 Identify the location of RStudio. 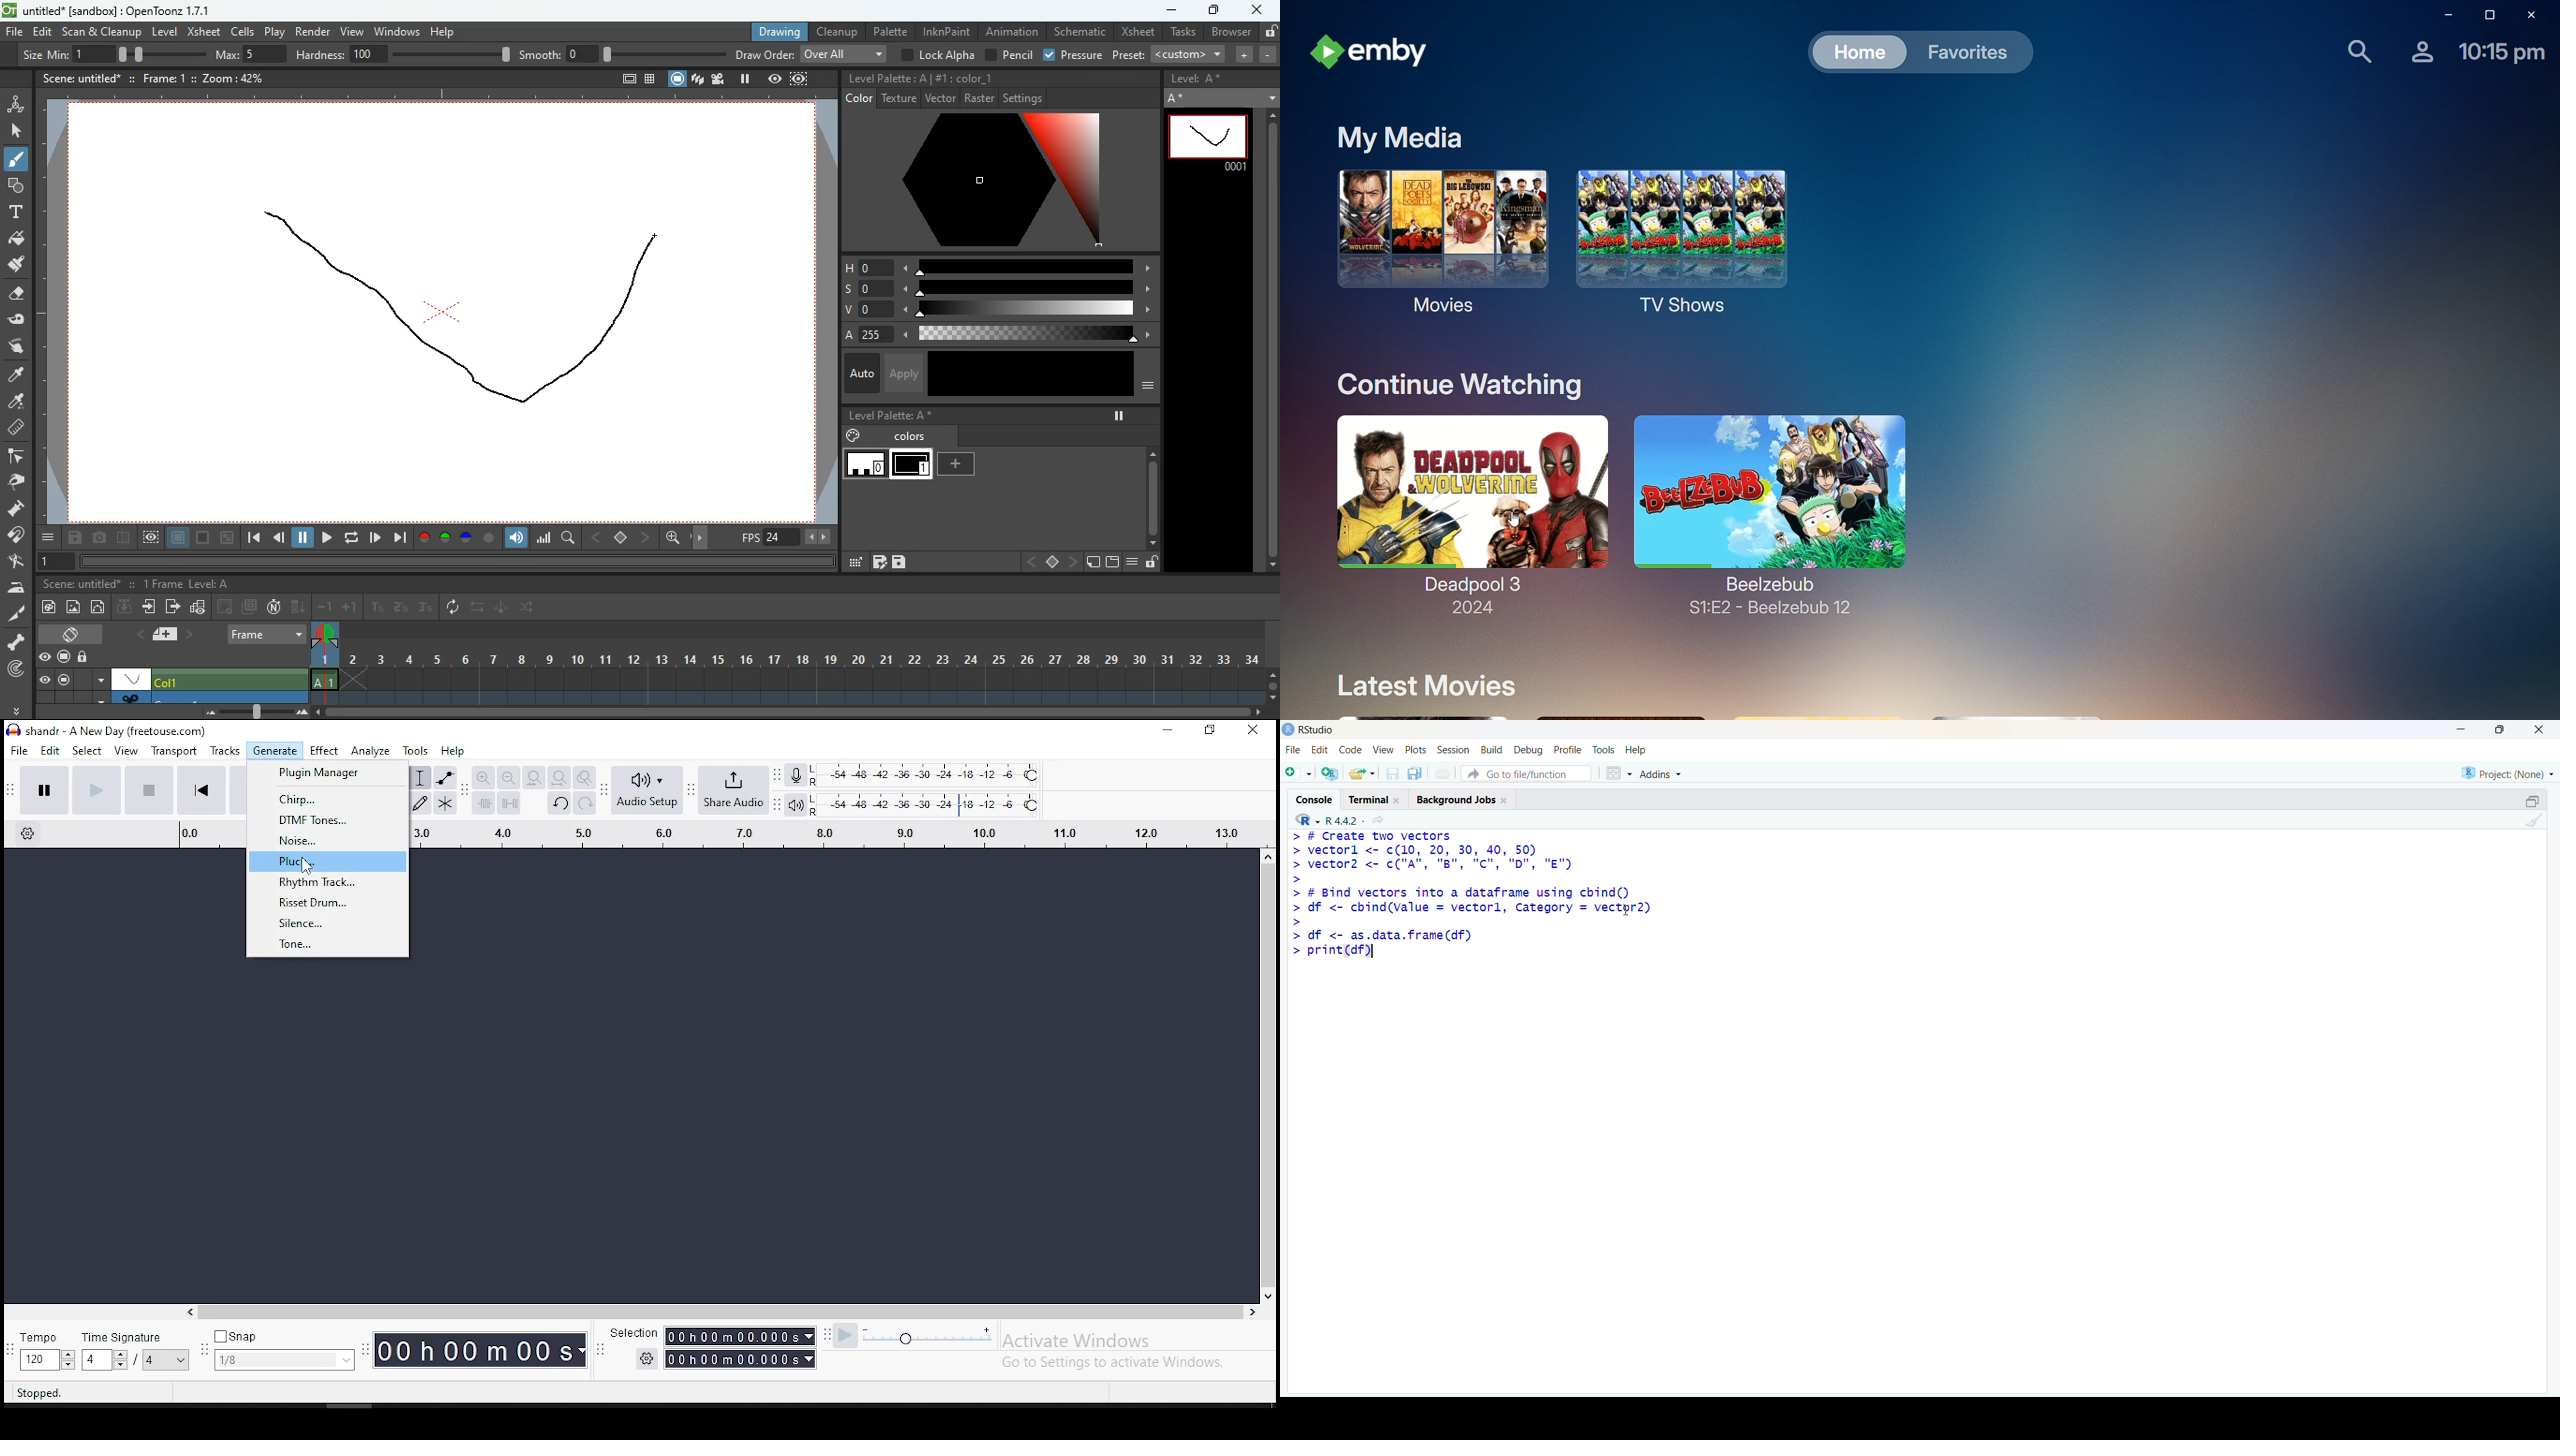
(1317, 730).